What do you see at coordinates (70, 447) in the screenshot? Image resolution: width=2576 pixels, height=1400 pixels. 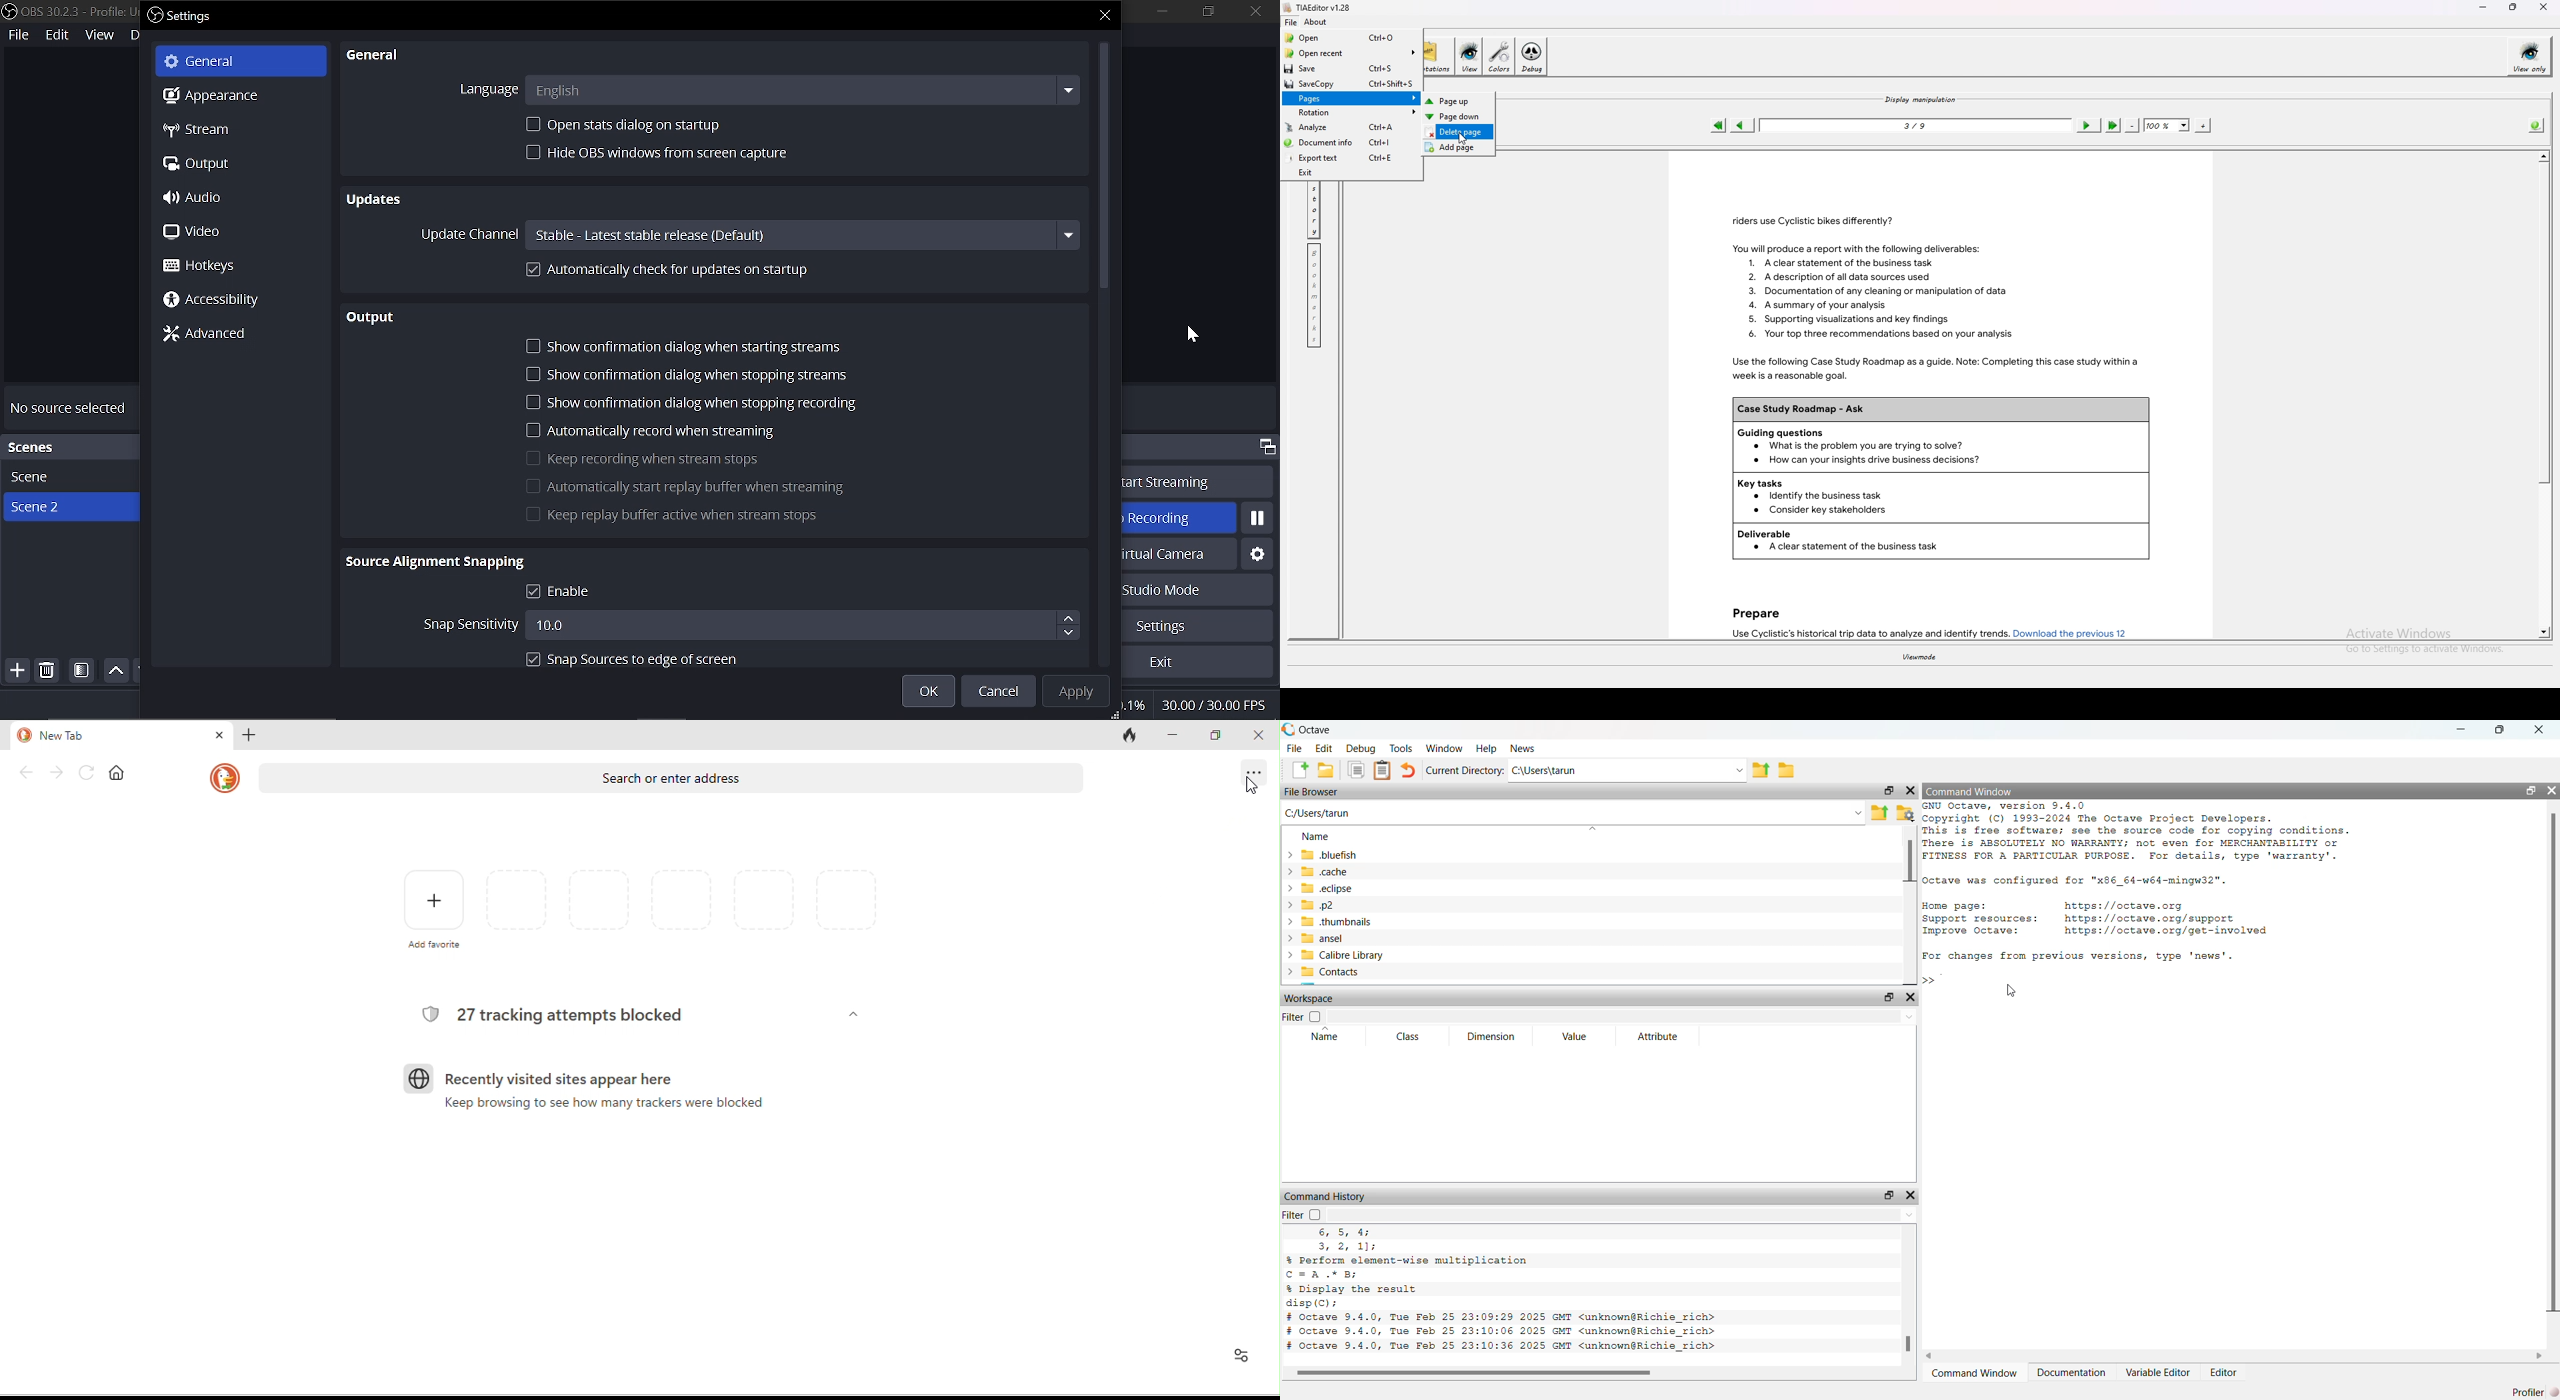 I see `Scenes` at bounding box center [70, 447].